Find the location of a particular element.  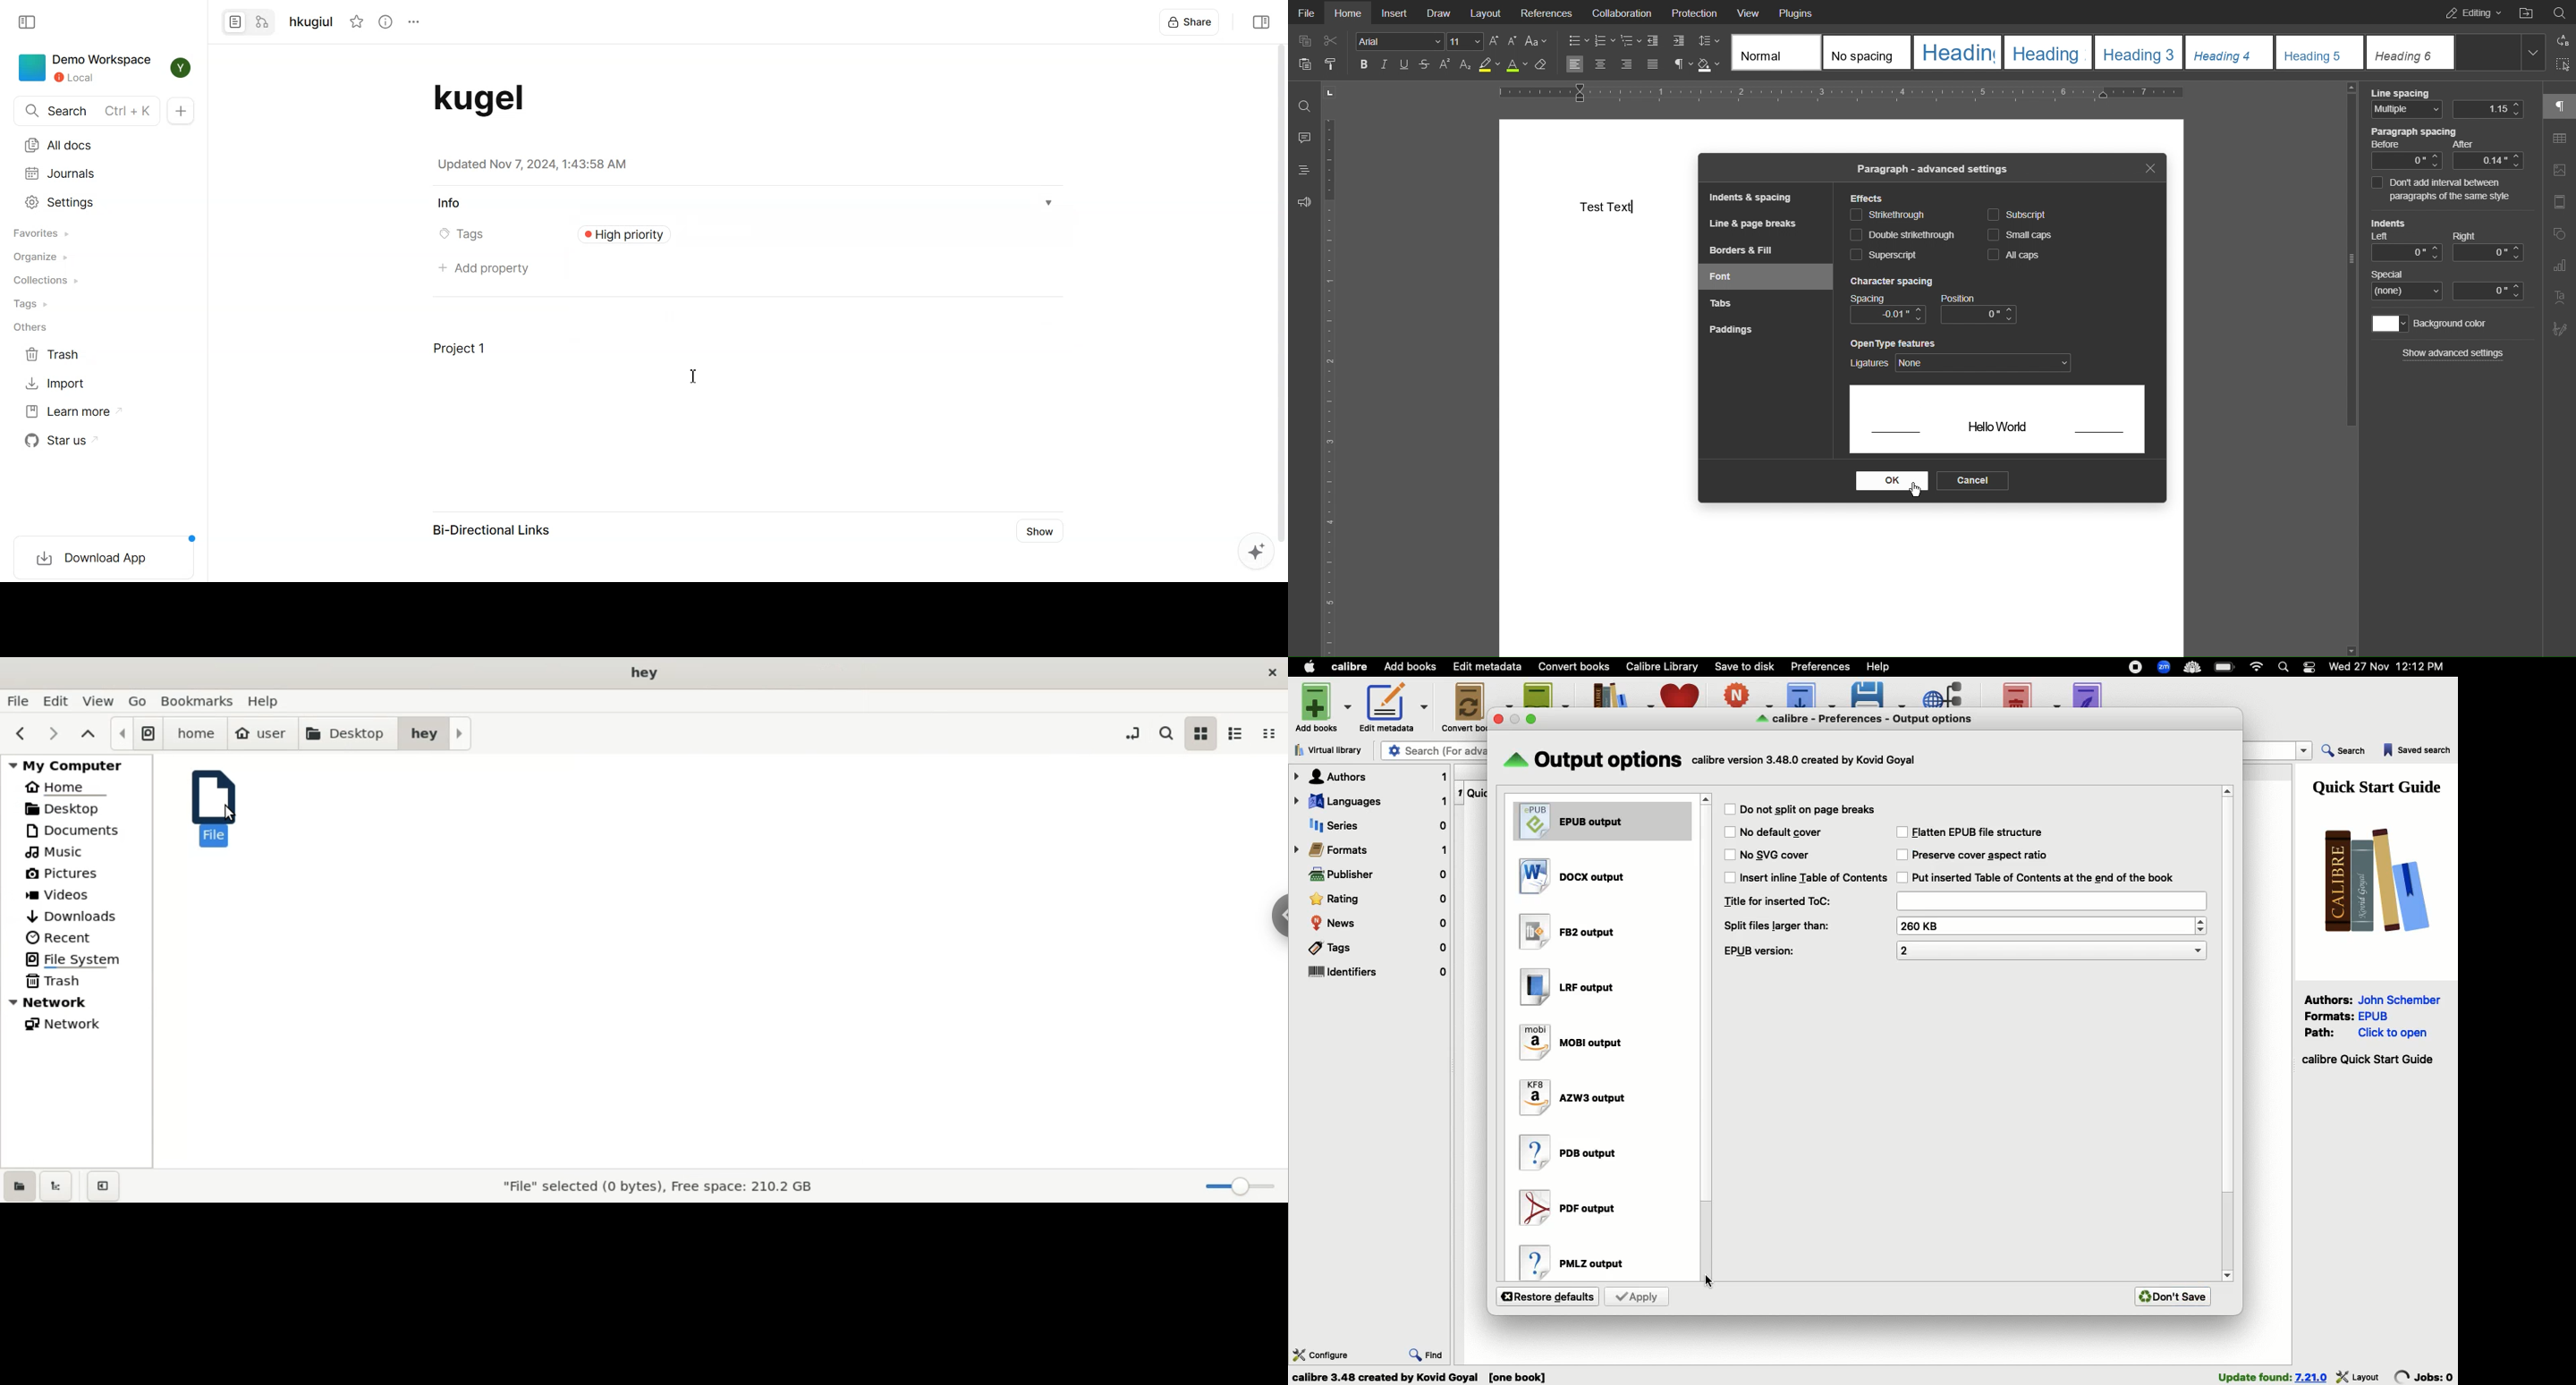

Subscript is located at coordinates (1465, 65).